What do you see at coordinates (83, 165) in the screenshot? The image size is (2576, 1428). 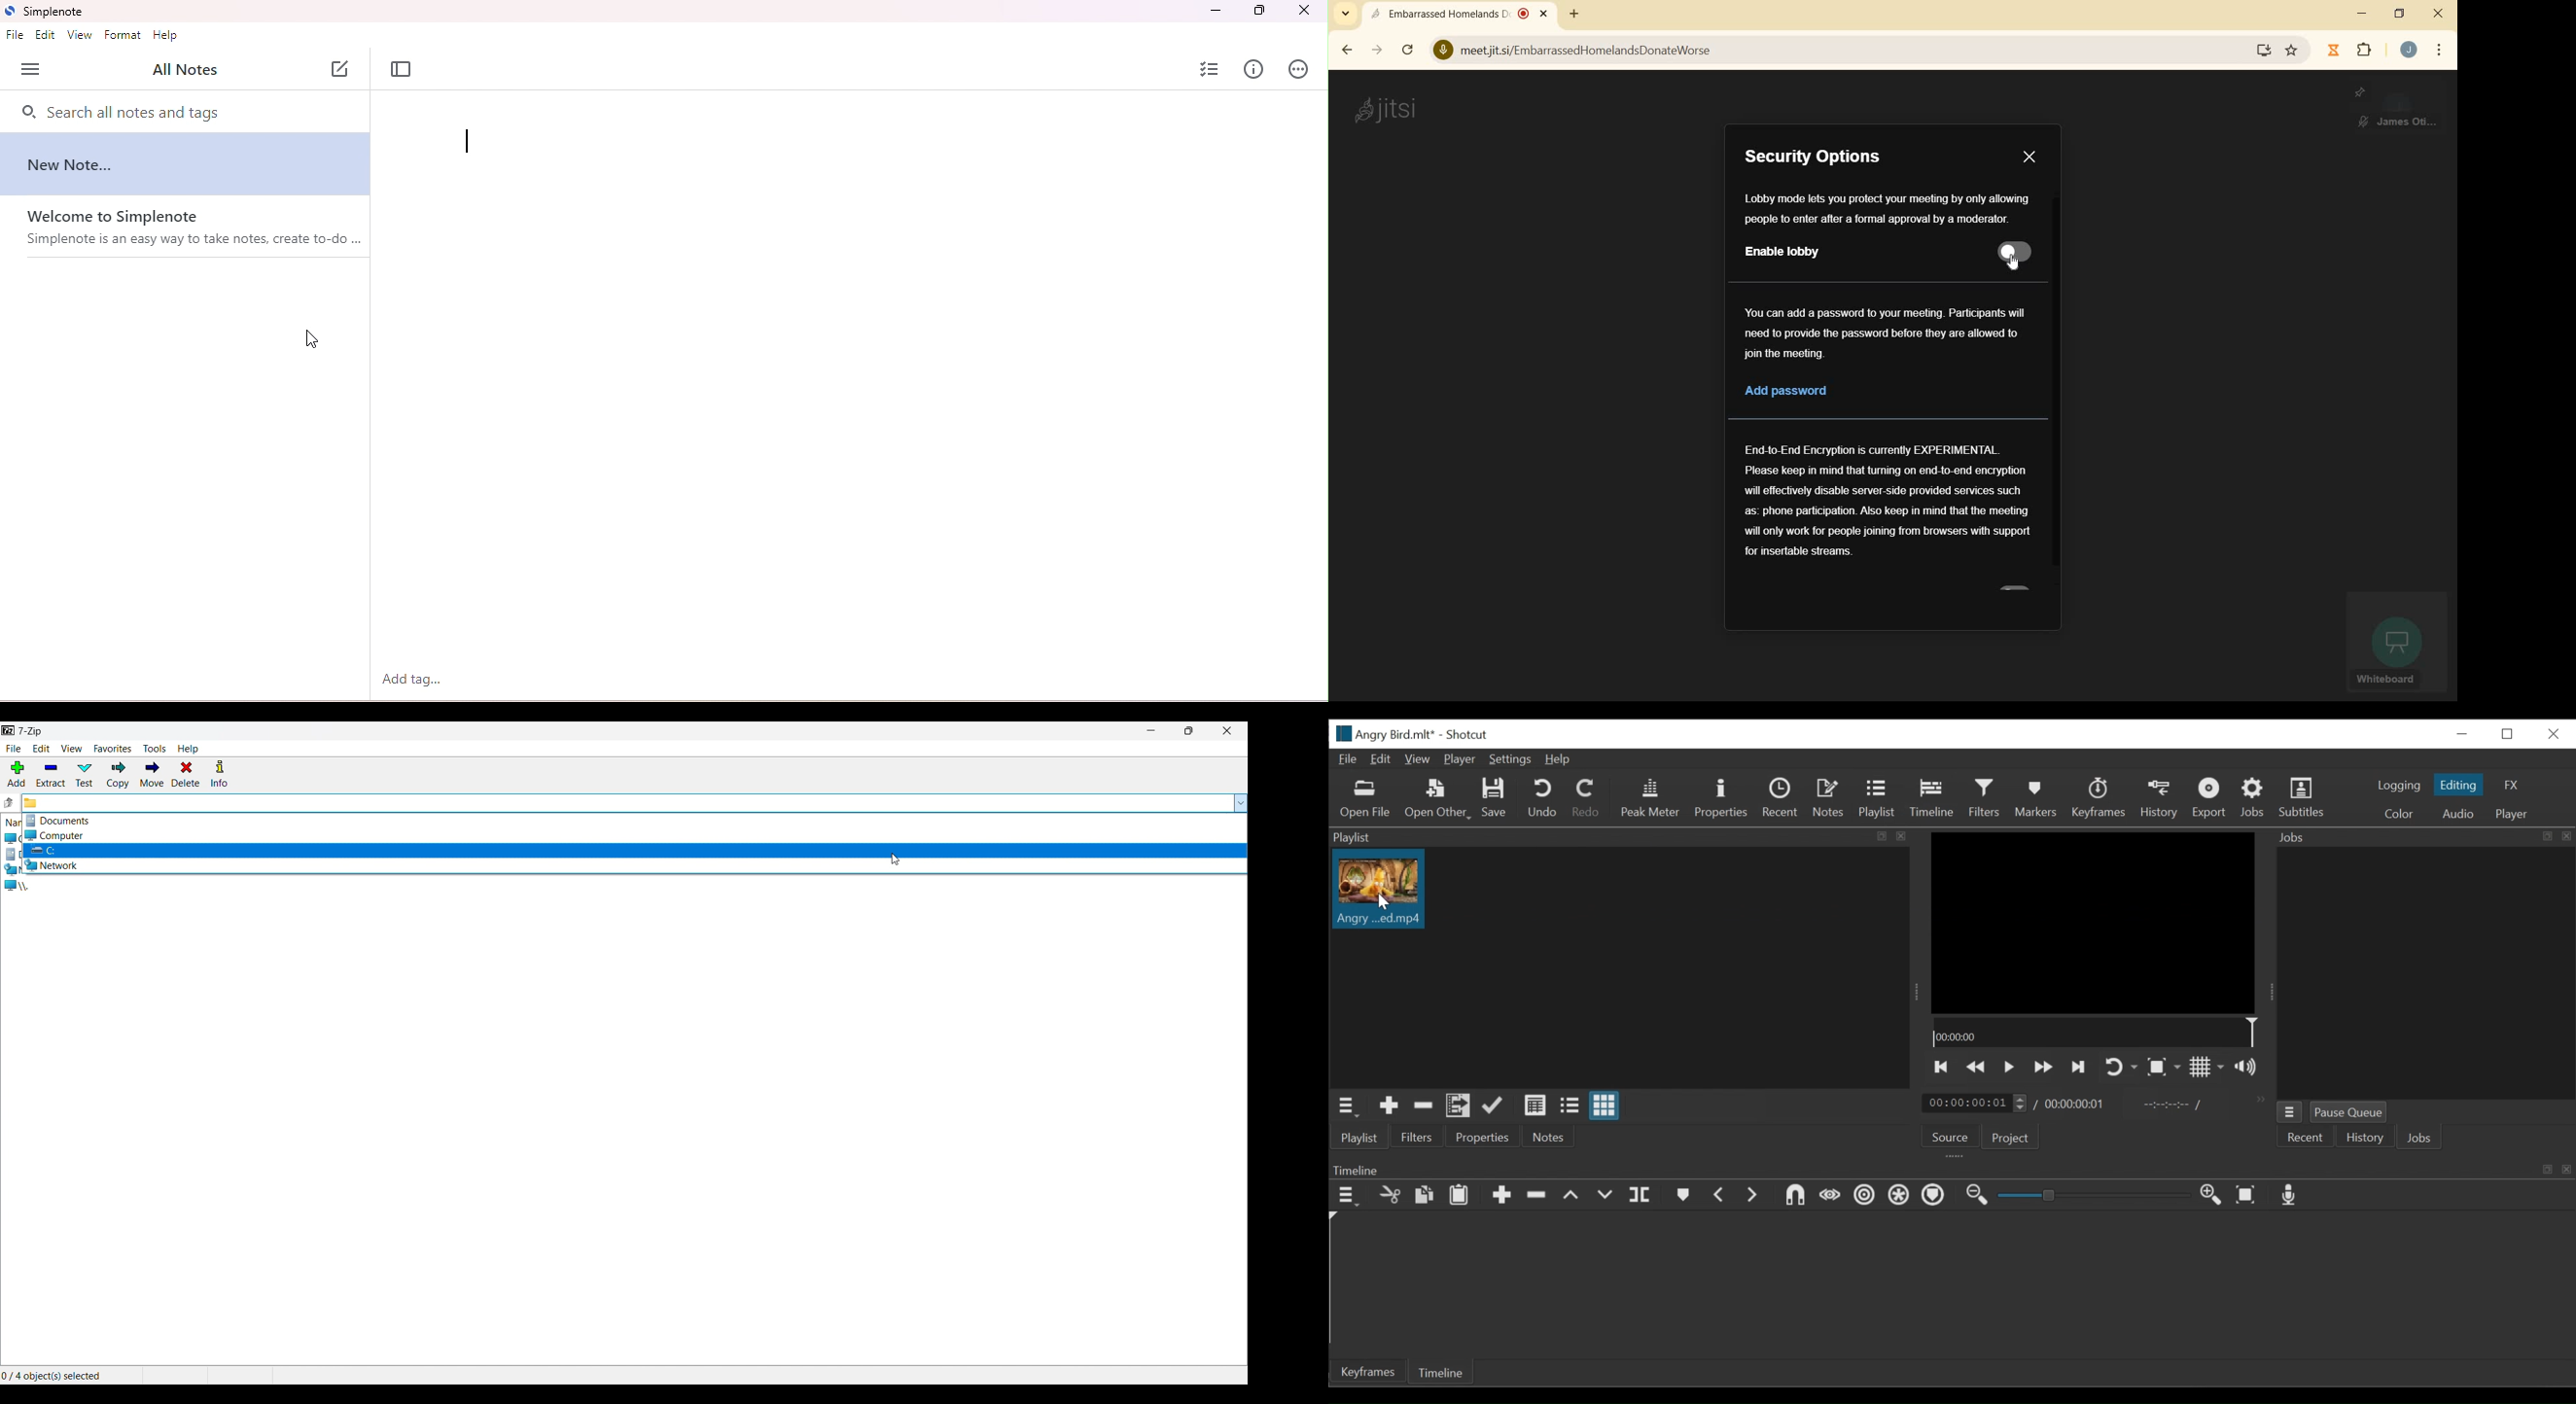 I see `new note` at bounding box center [83, 165].